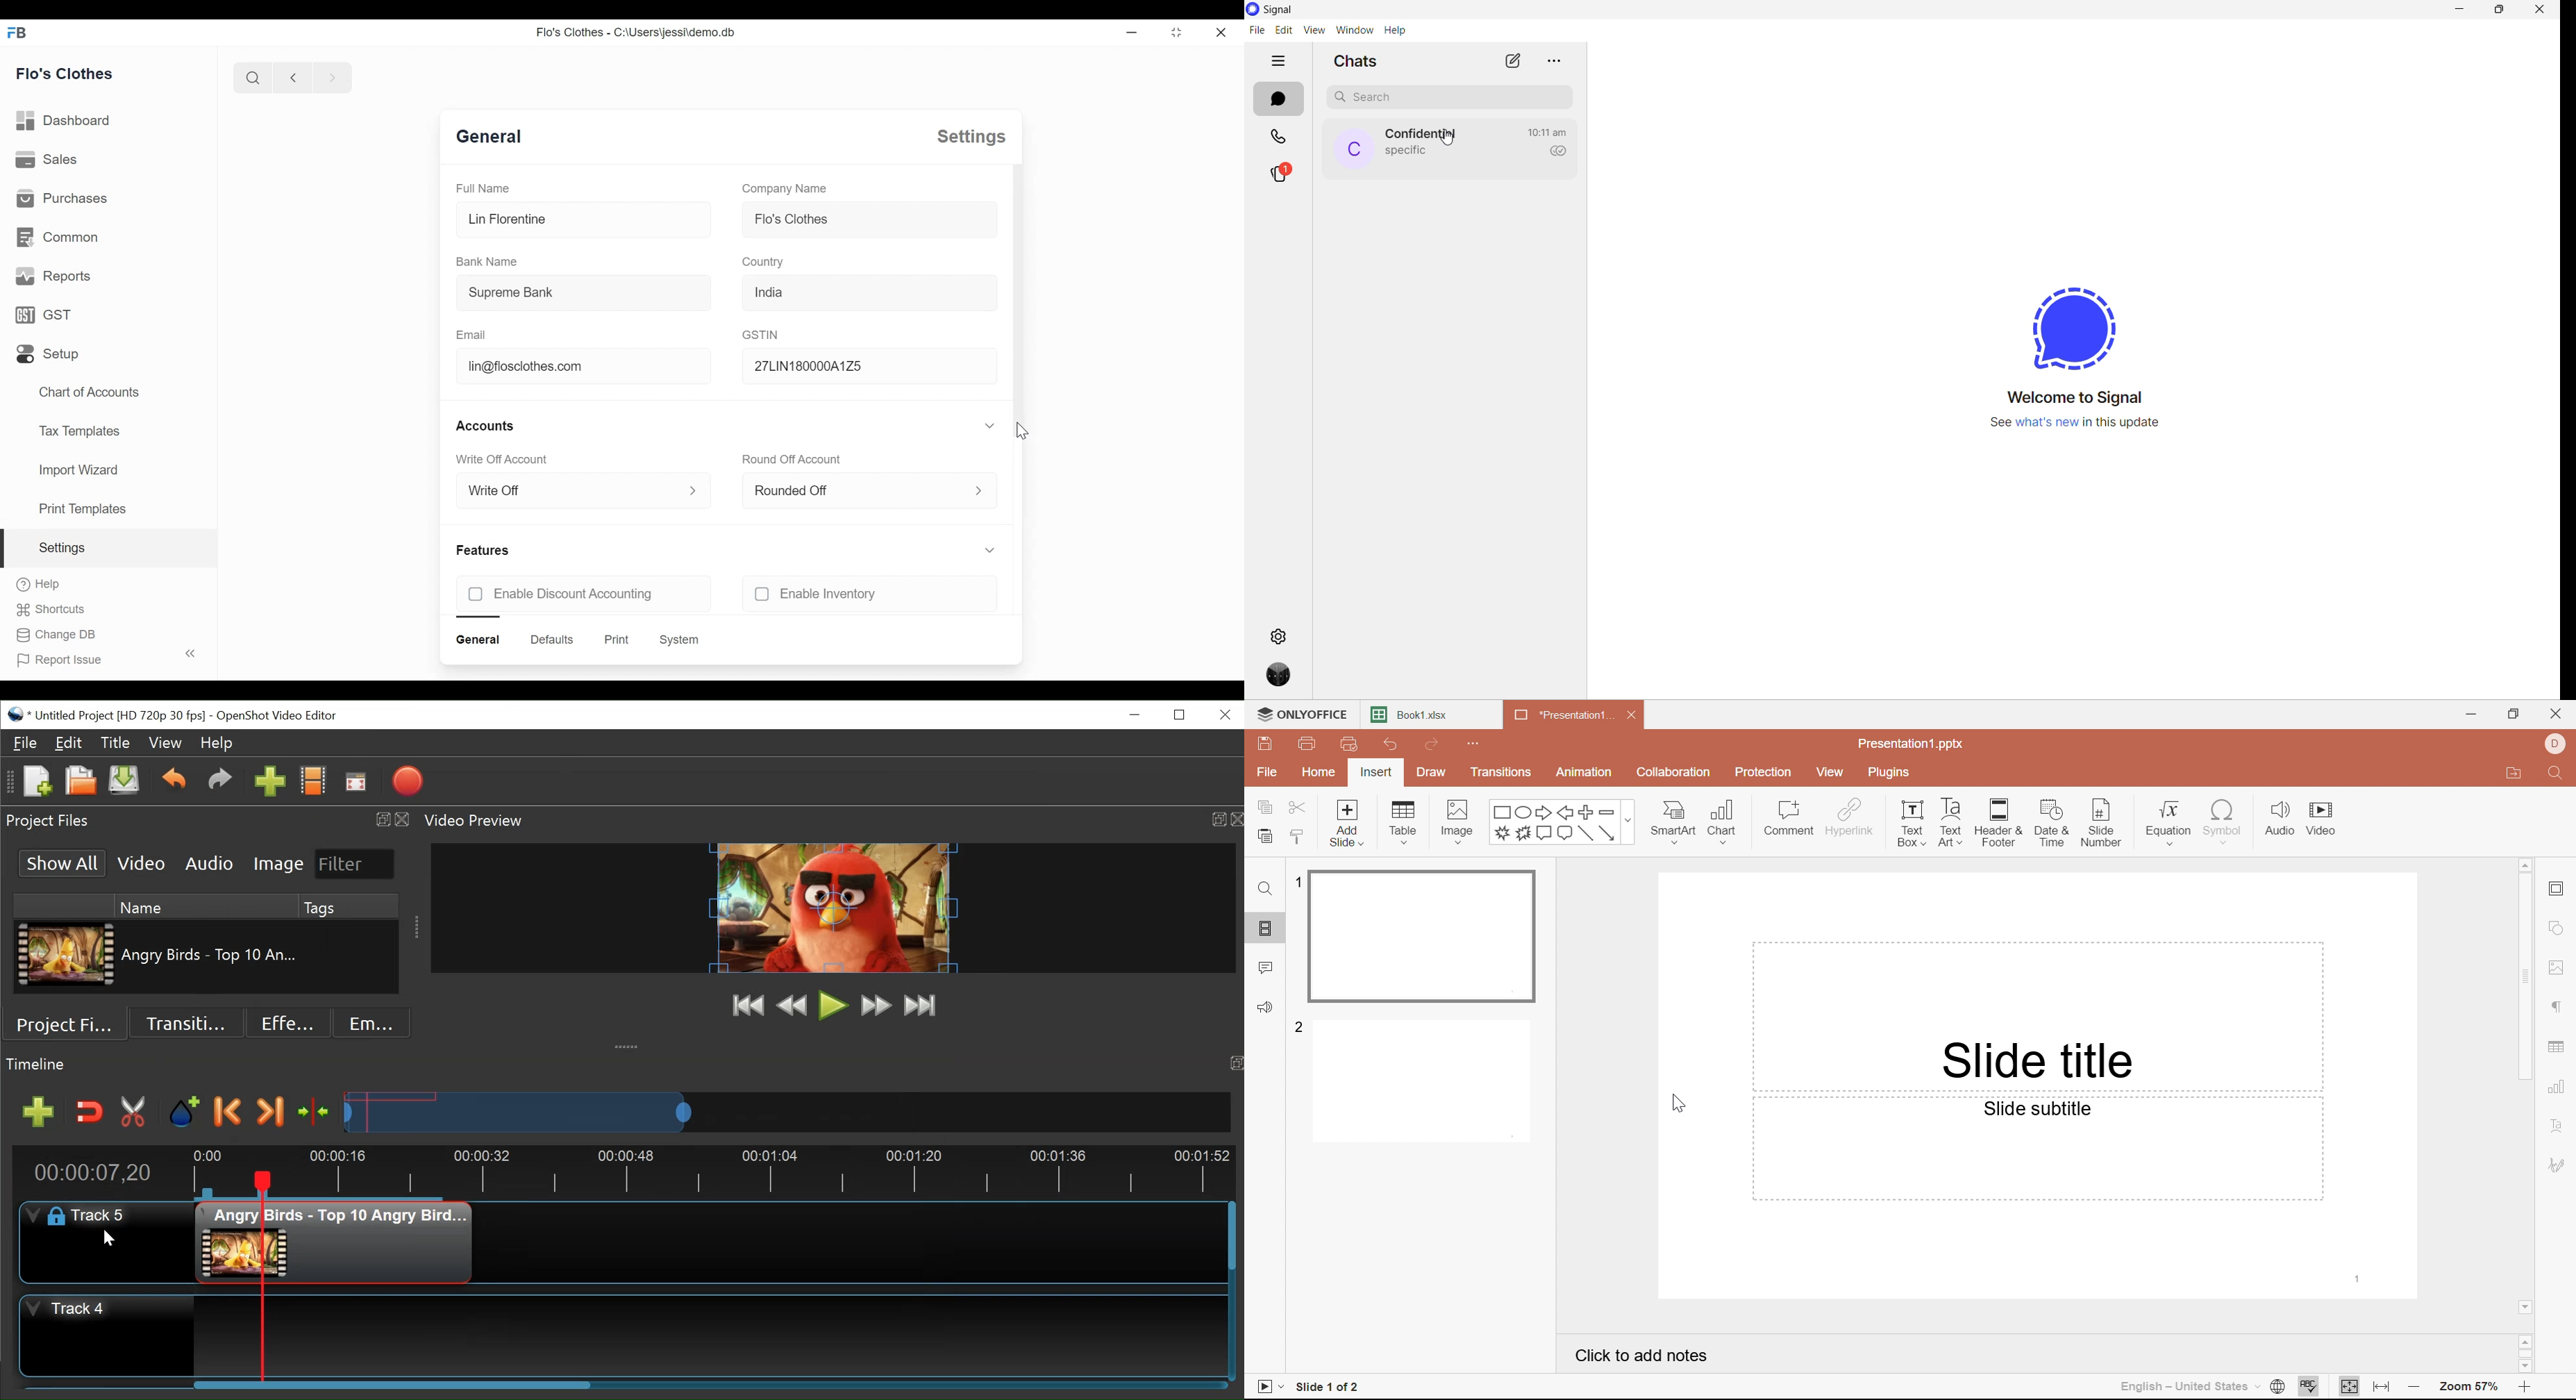  I want to click on Restore , so click(1179, 716).